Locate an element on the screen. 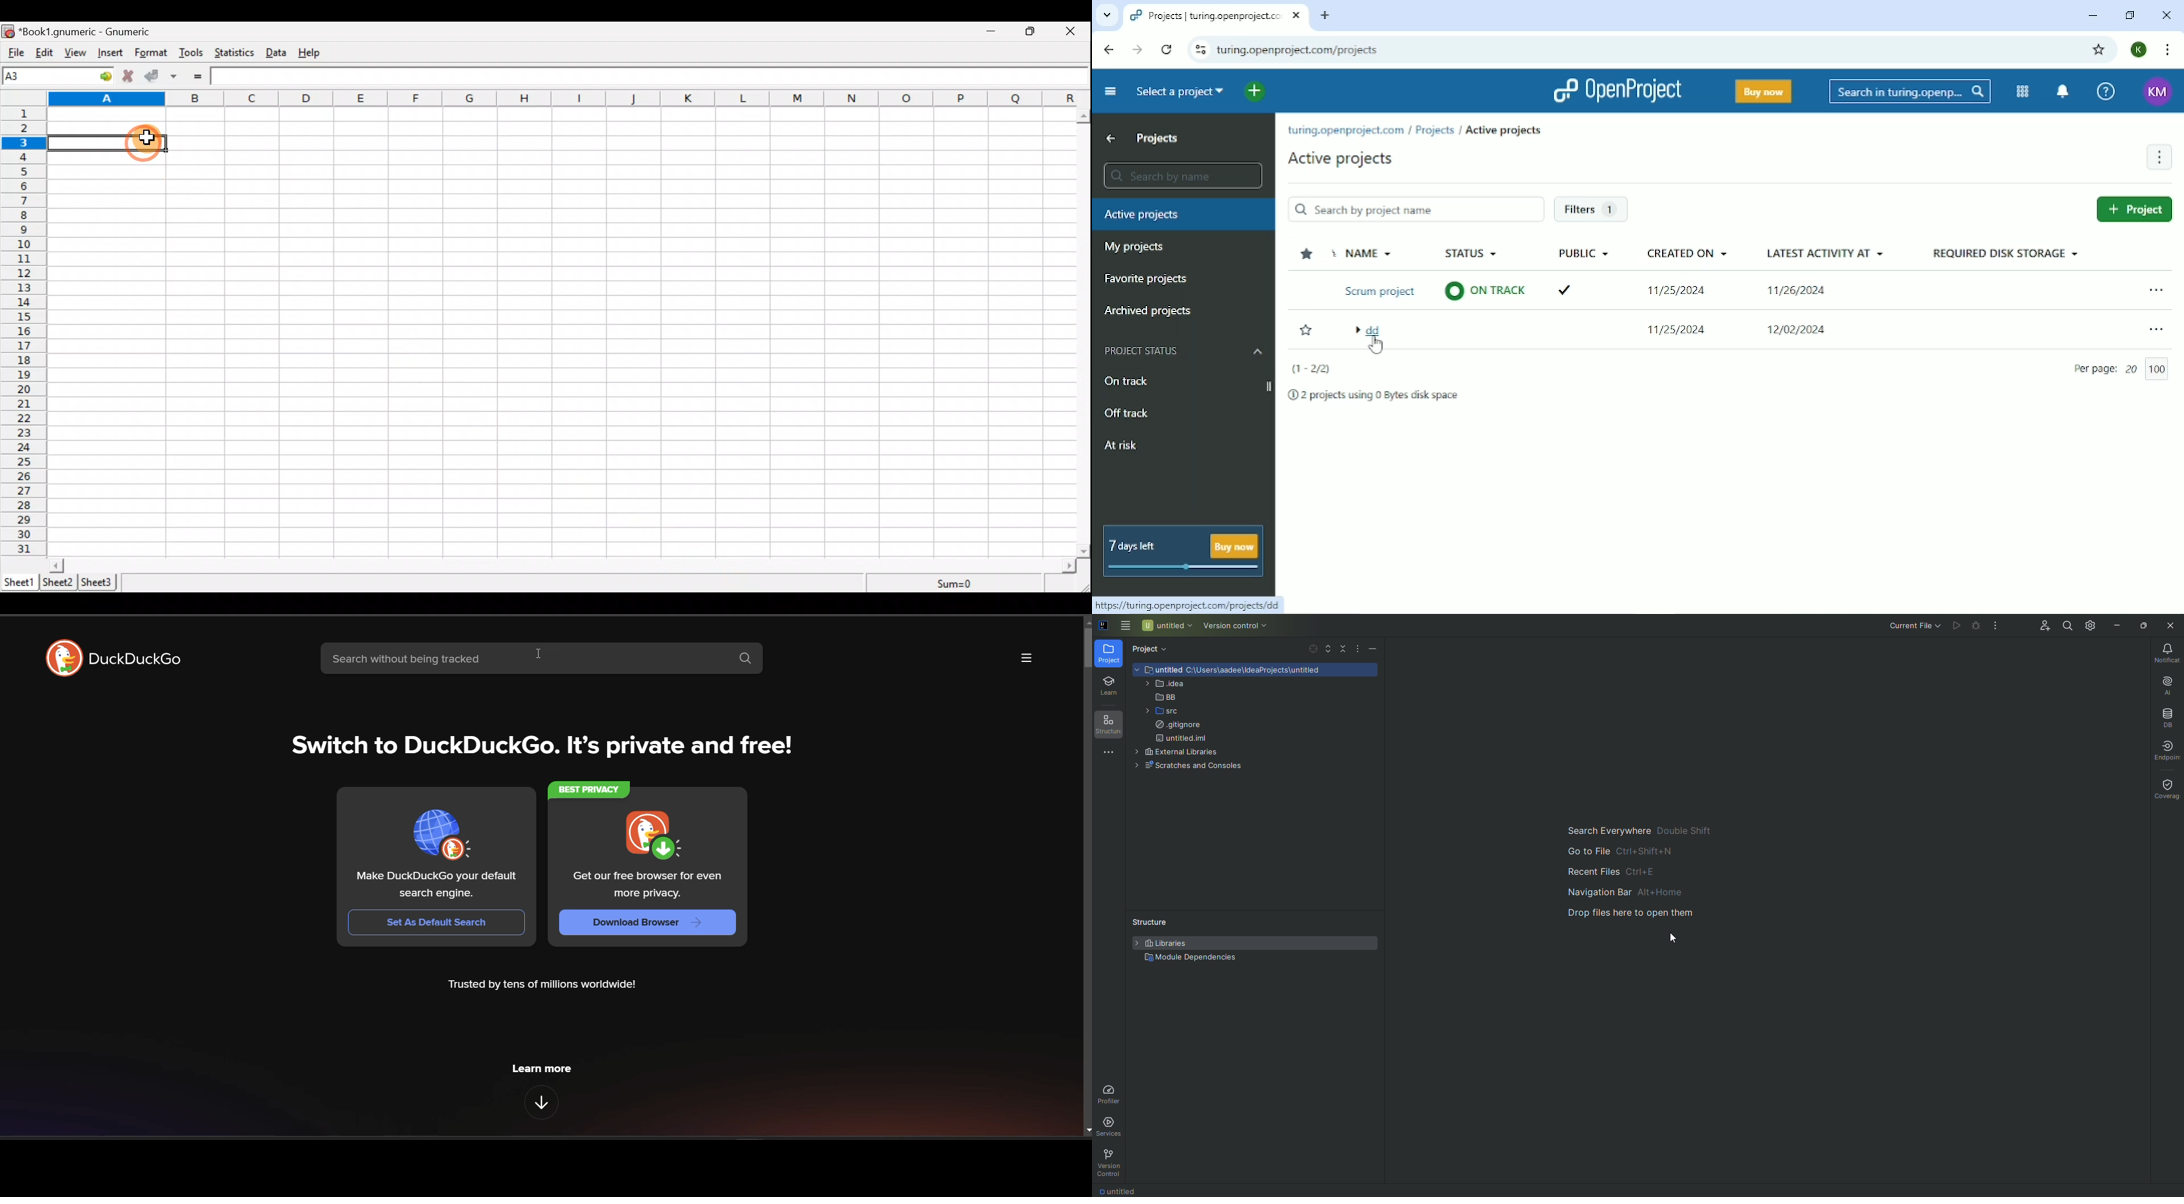  Tools is located at coordinates (192, 53).